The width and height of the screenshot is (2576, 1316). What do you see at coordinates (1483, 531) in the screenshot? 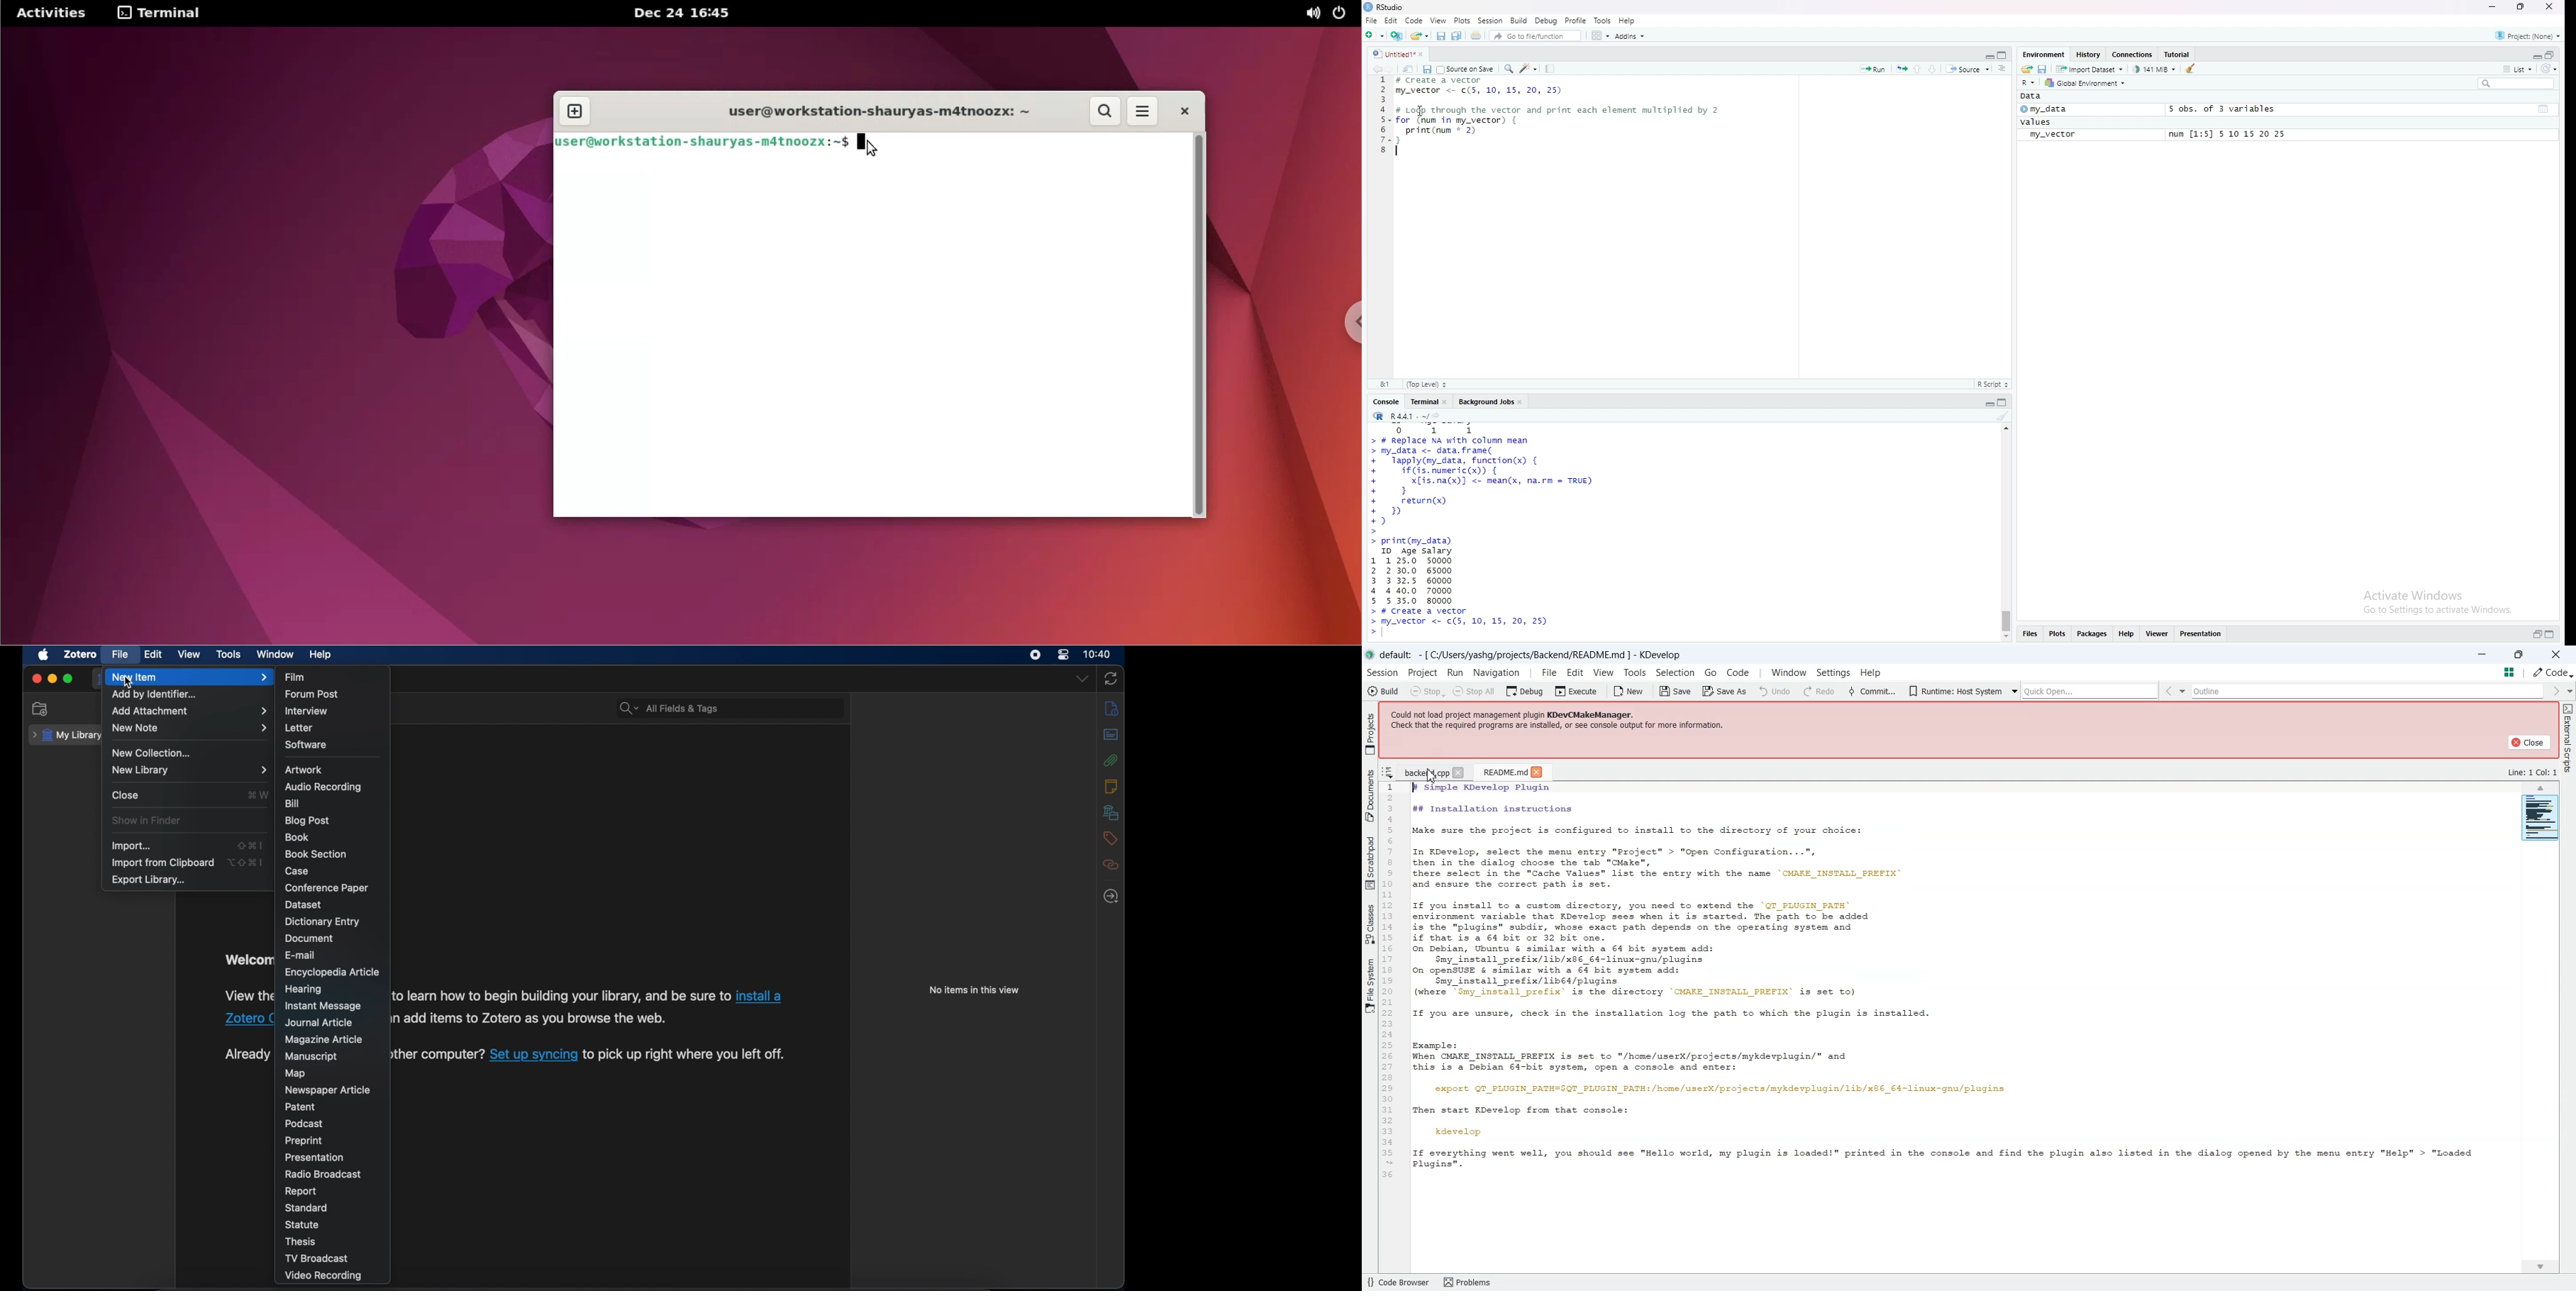
I see `data frame set` at bounding box center [1483, 531].